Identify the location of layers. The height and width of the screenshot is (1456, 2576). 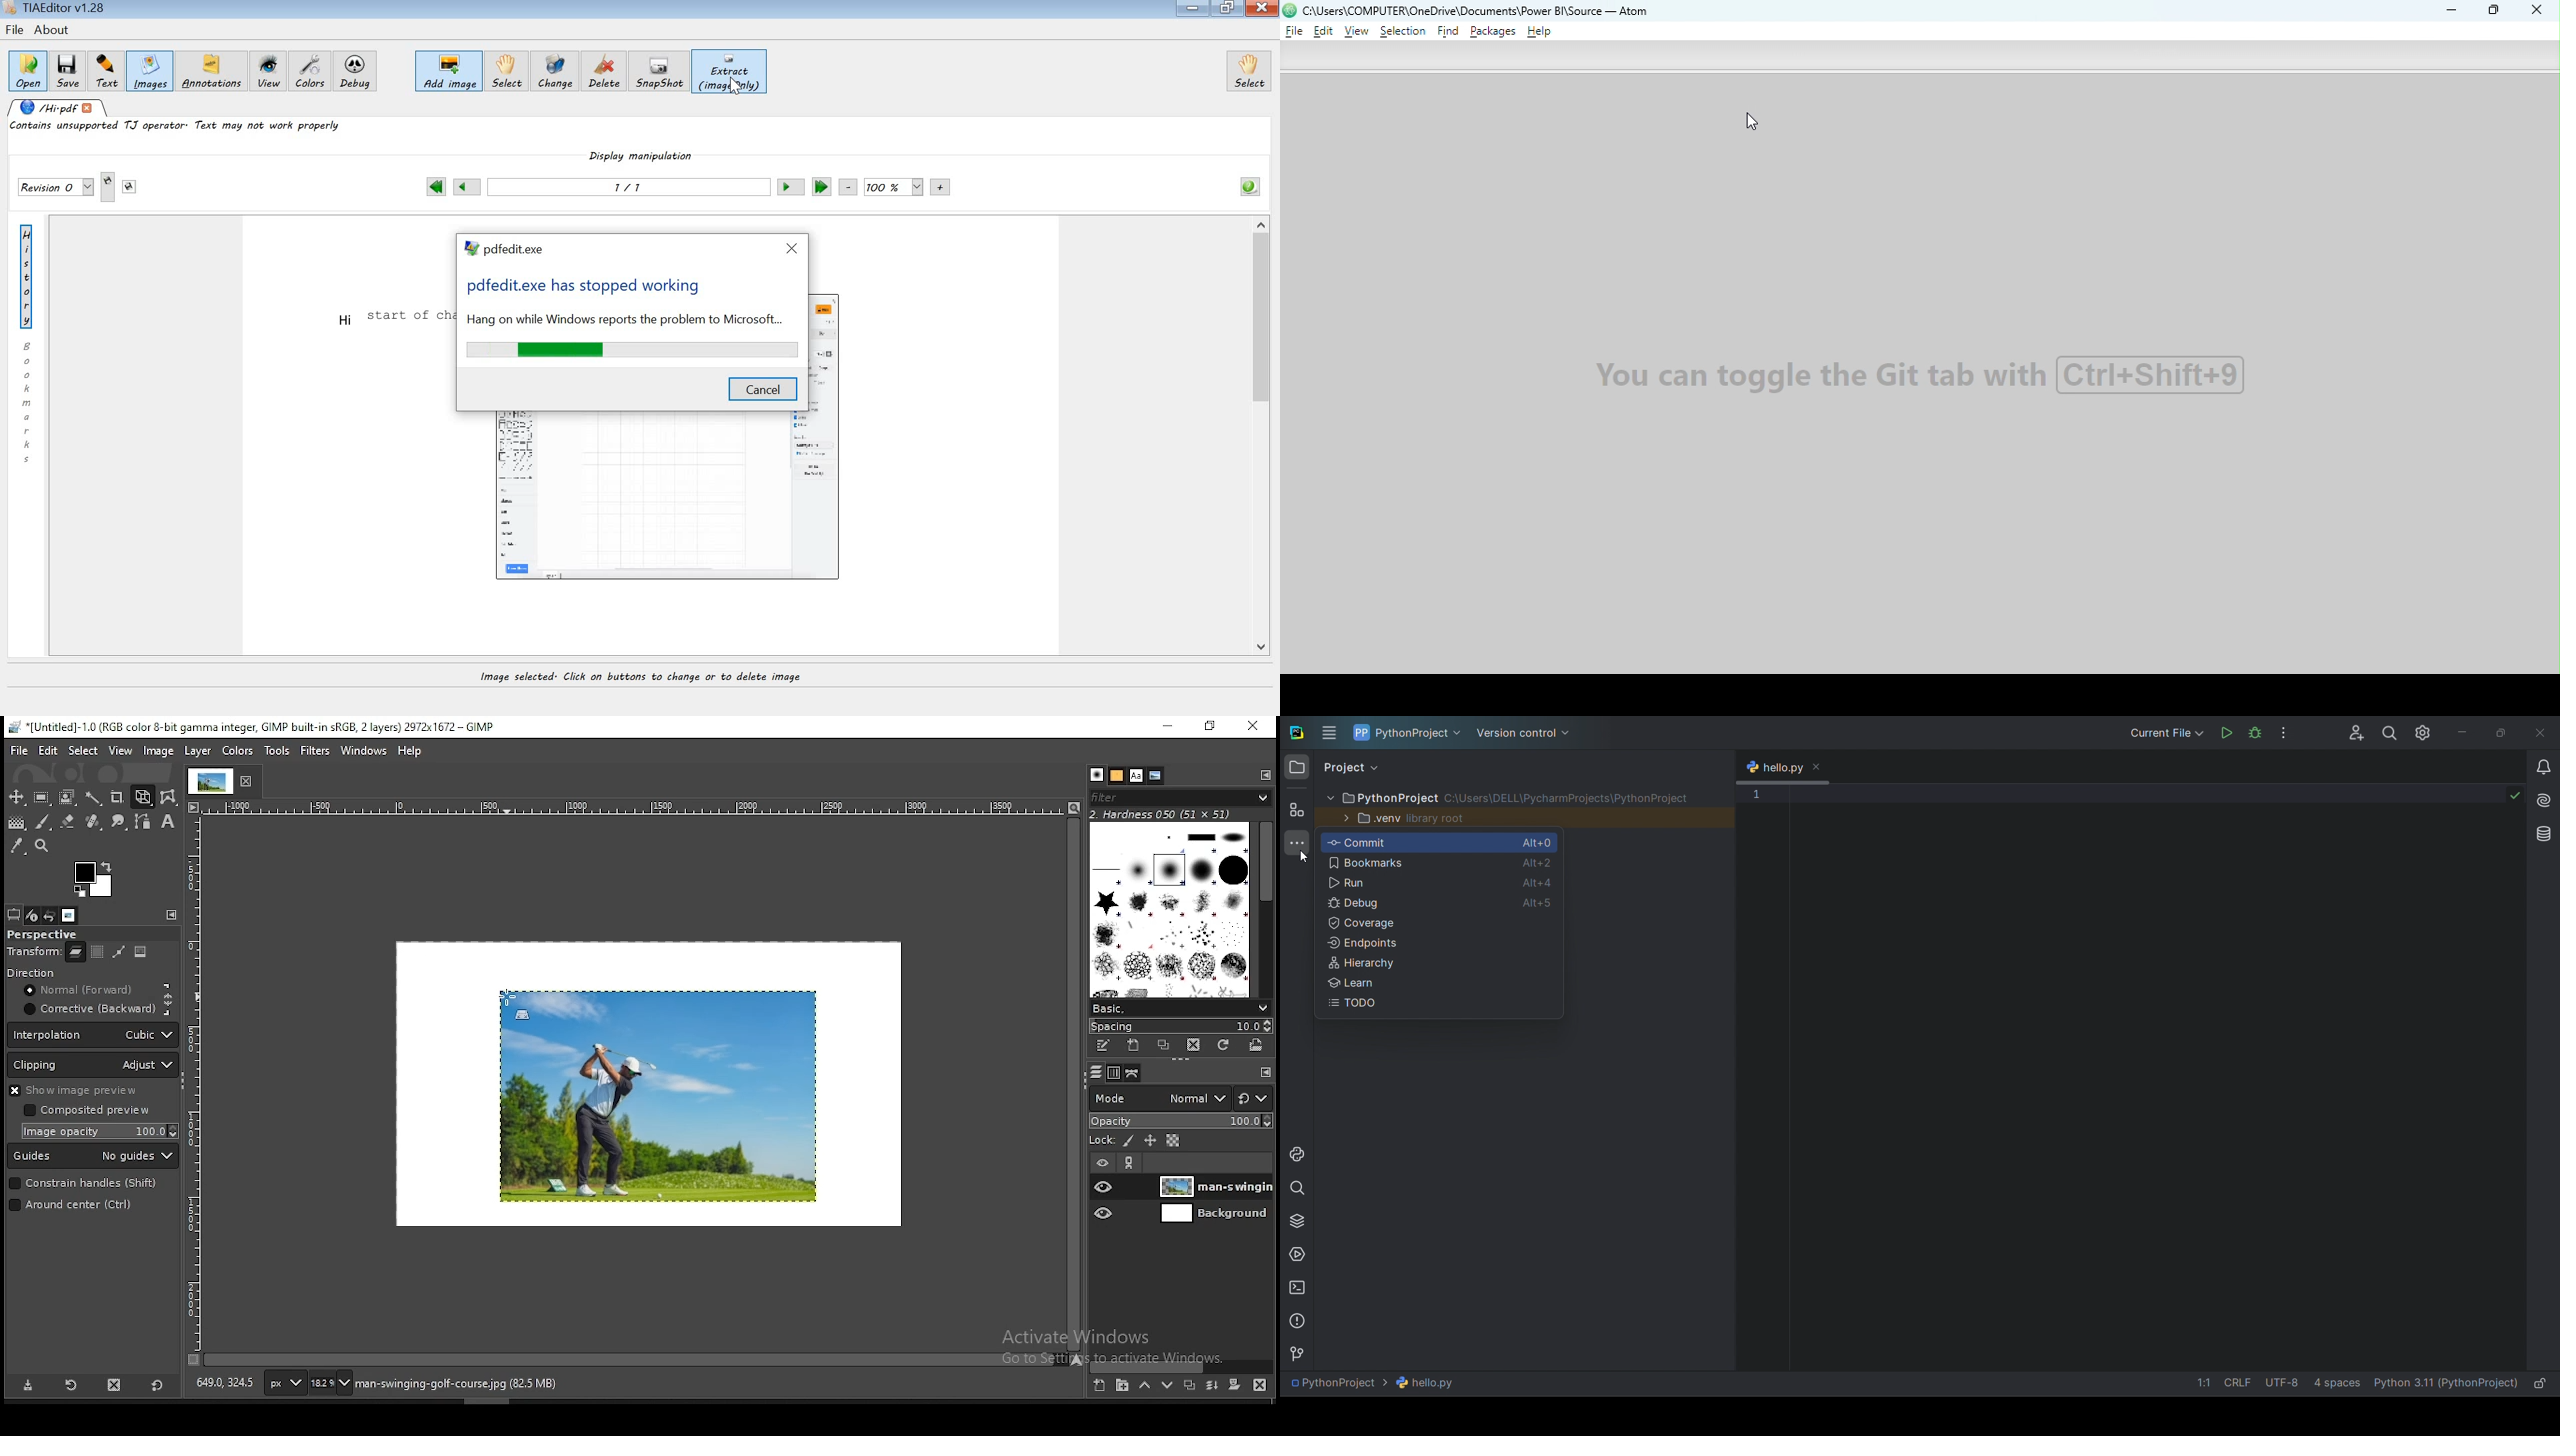
(1096, 1074).